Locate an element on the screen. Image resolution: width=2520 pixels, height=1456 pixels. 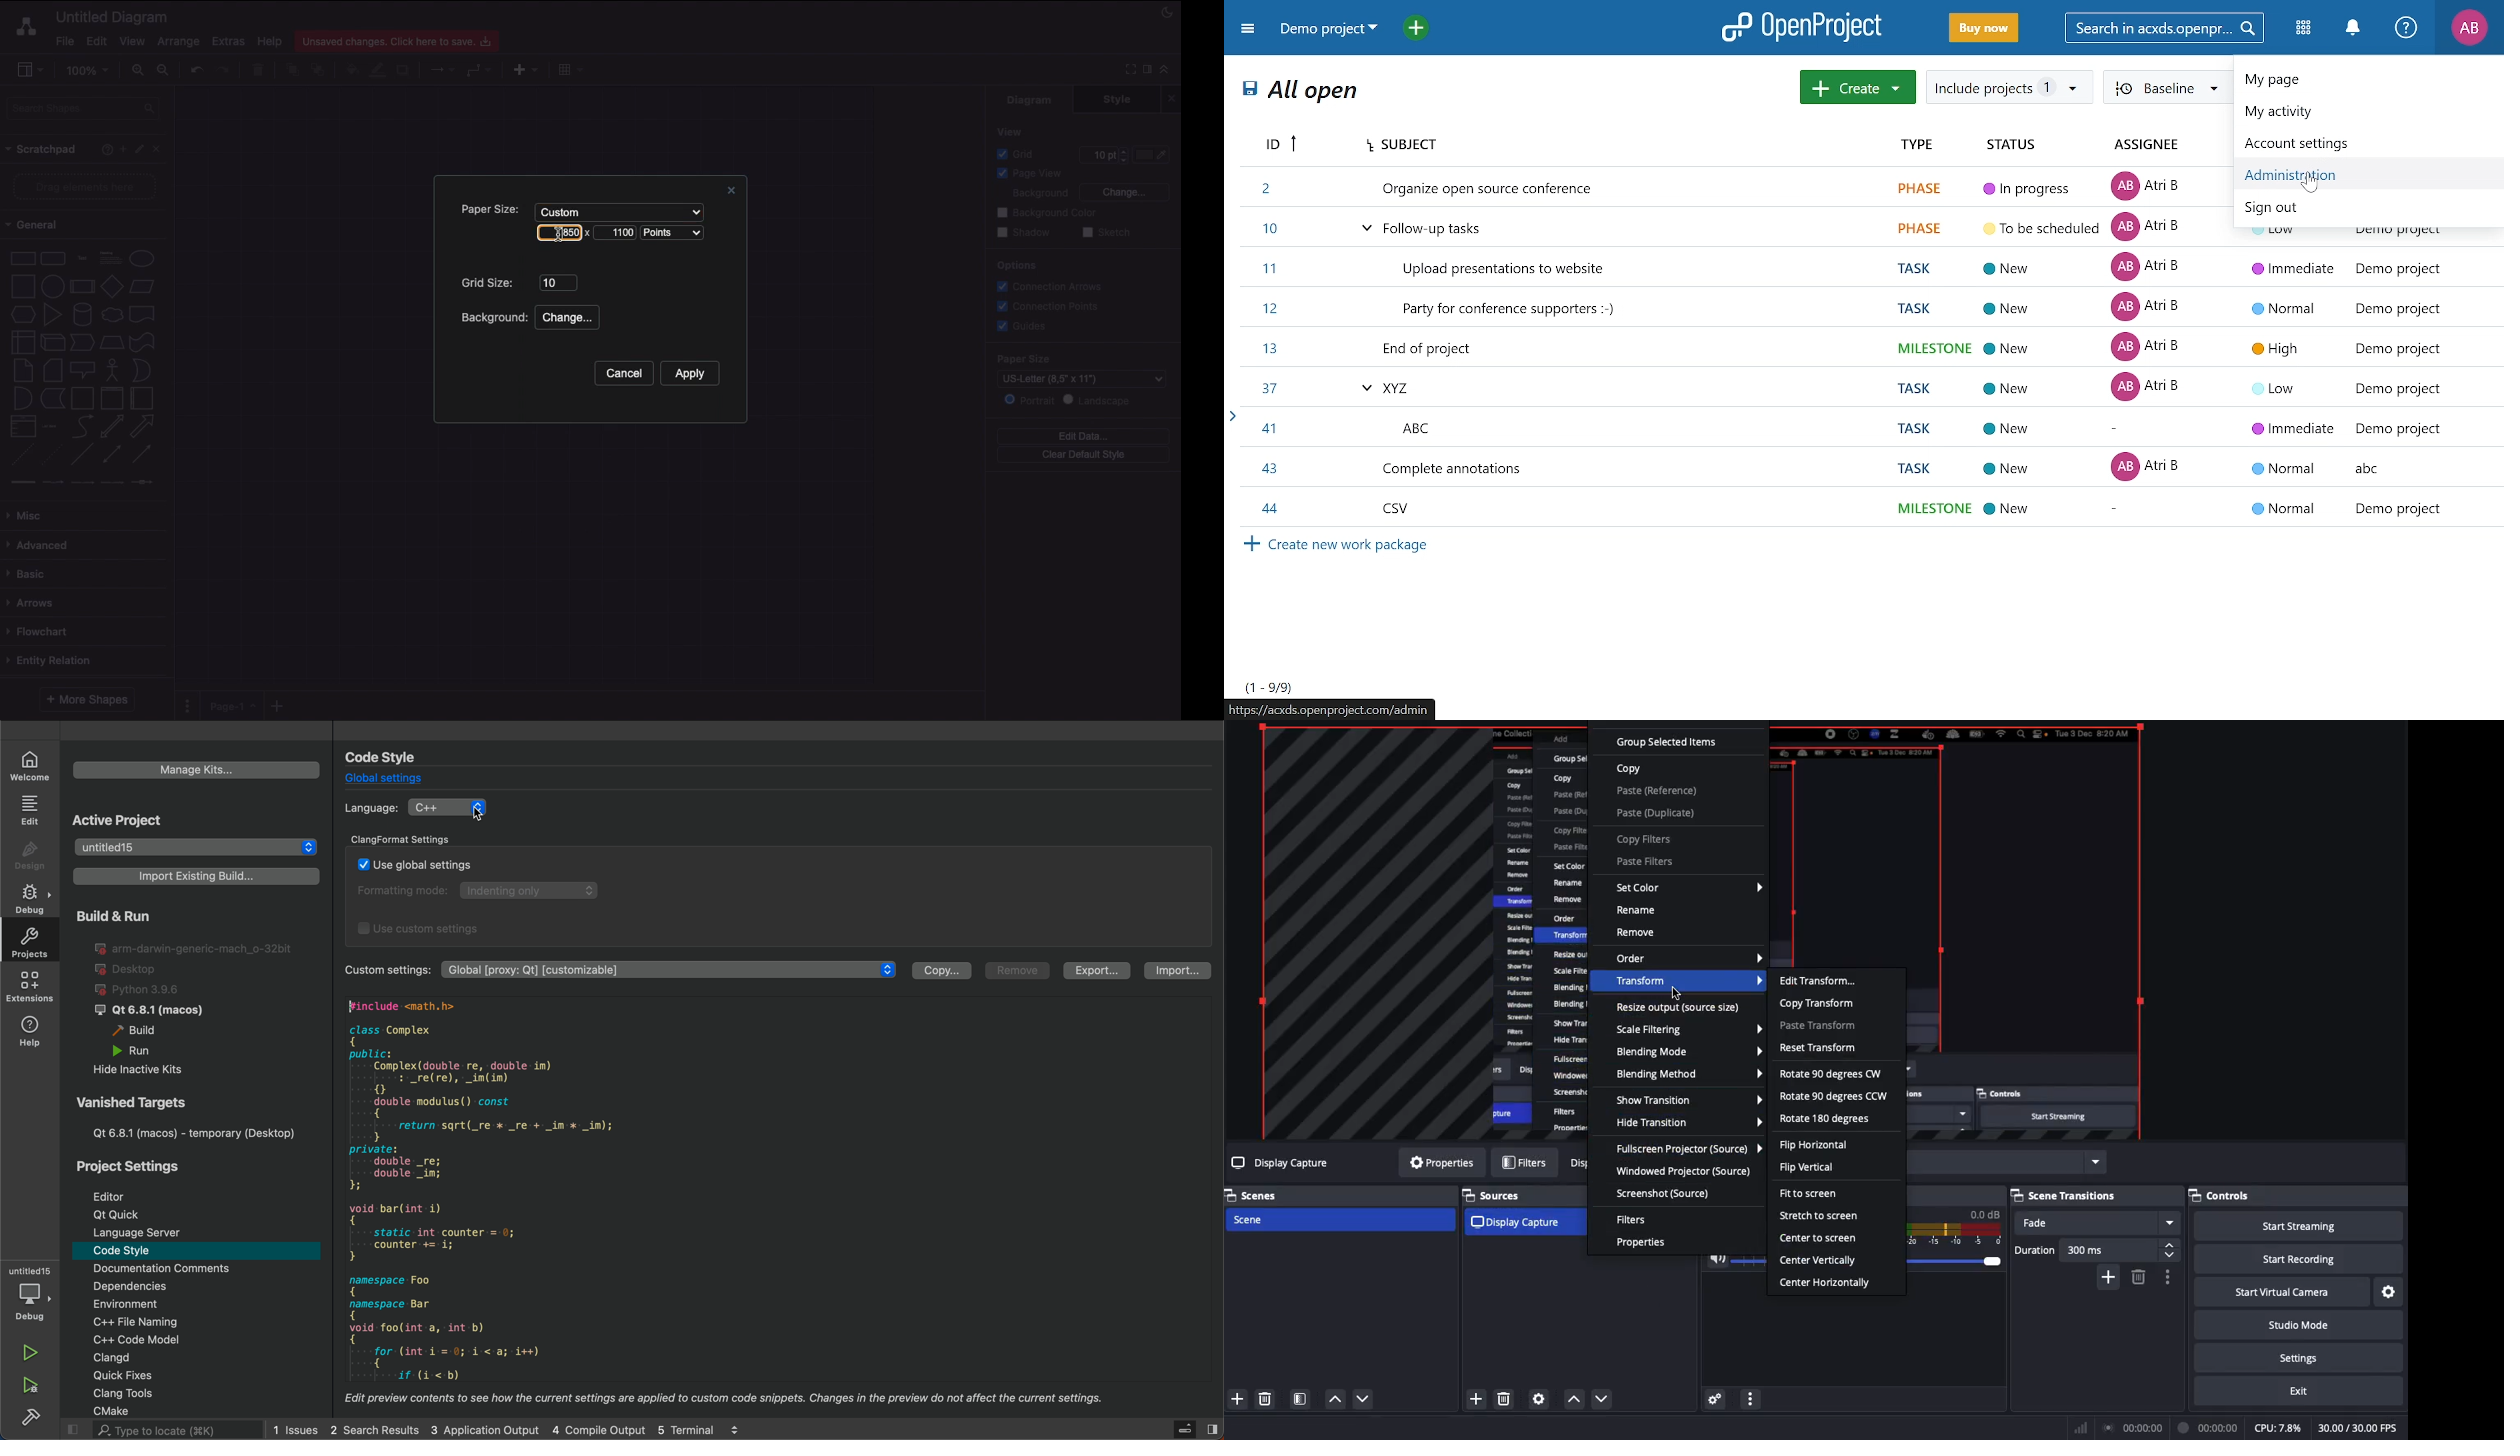
Windowed projector is located at coordinates (1684, 1173).